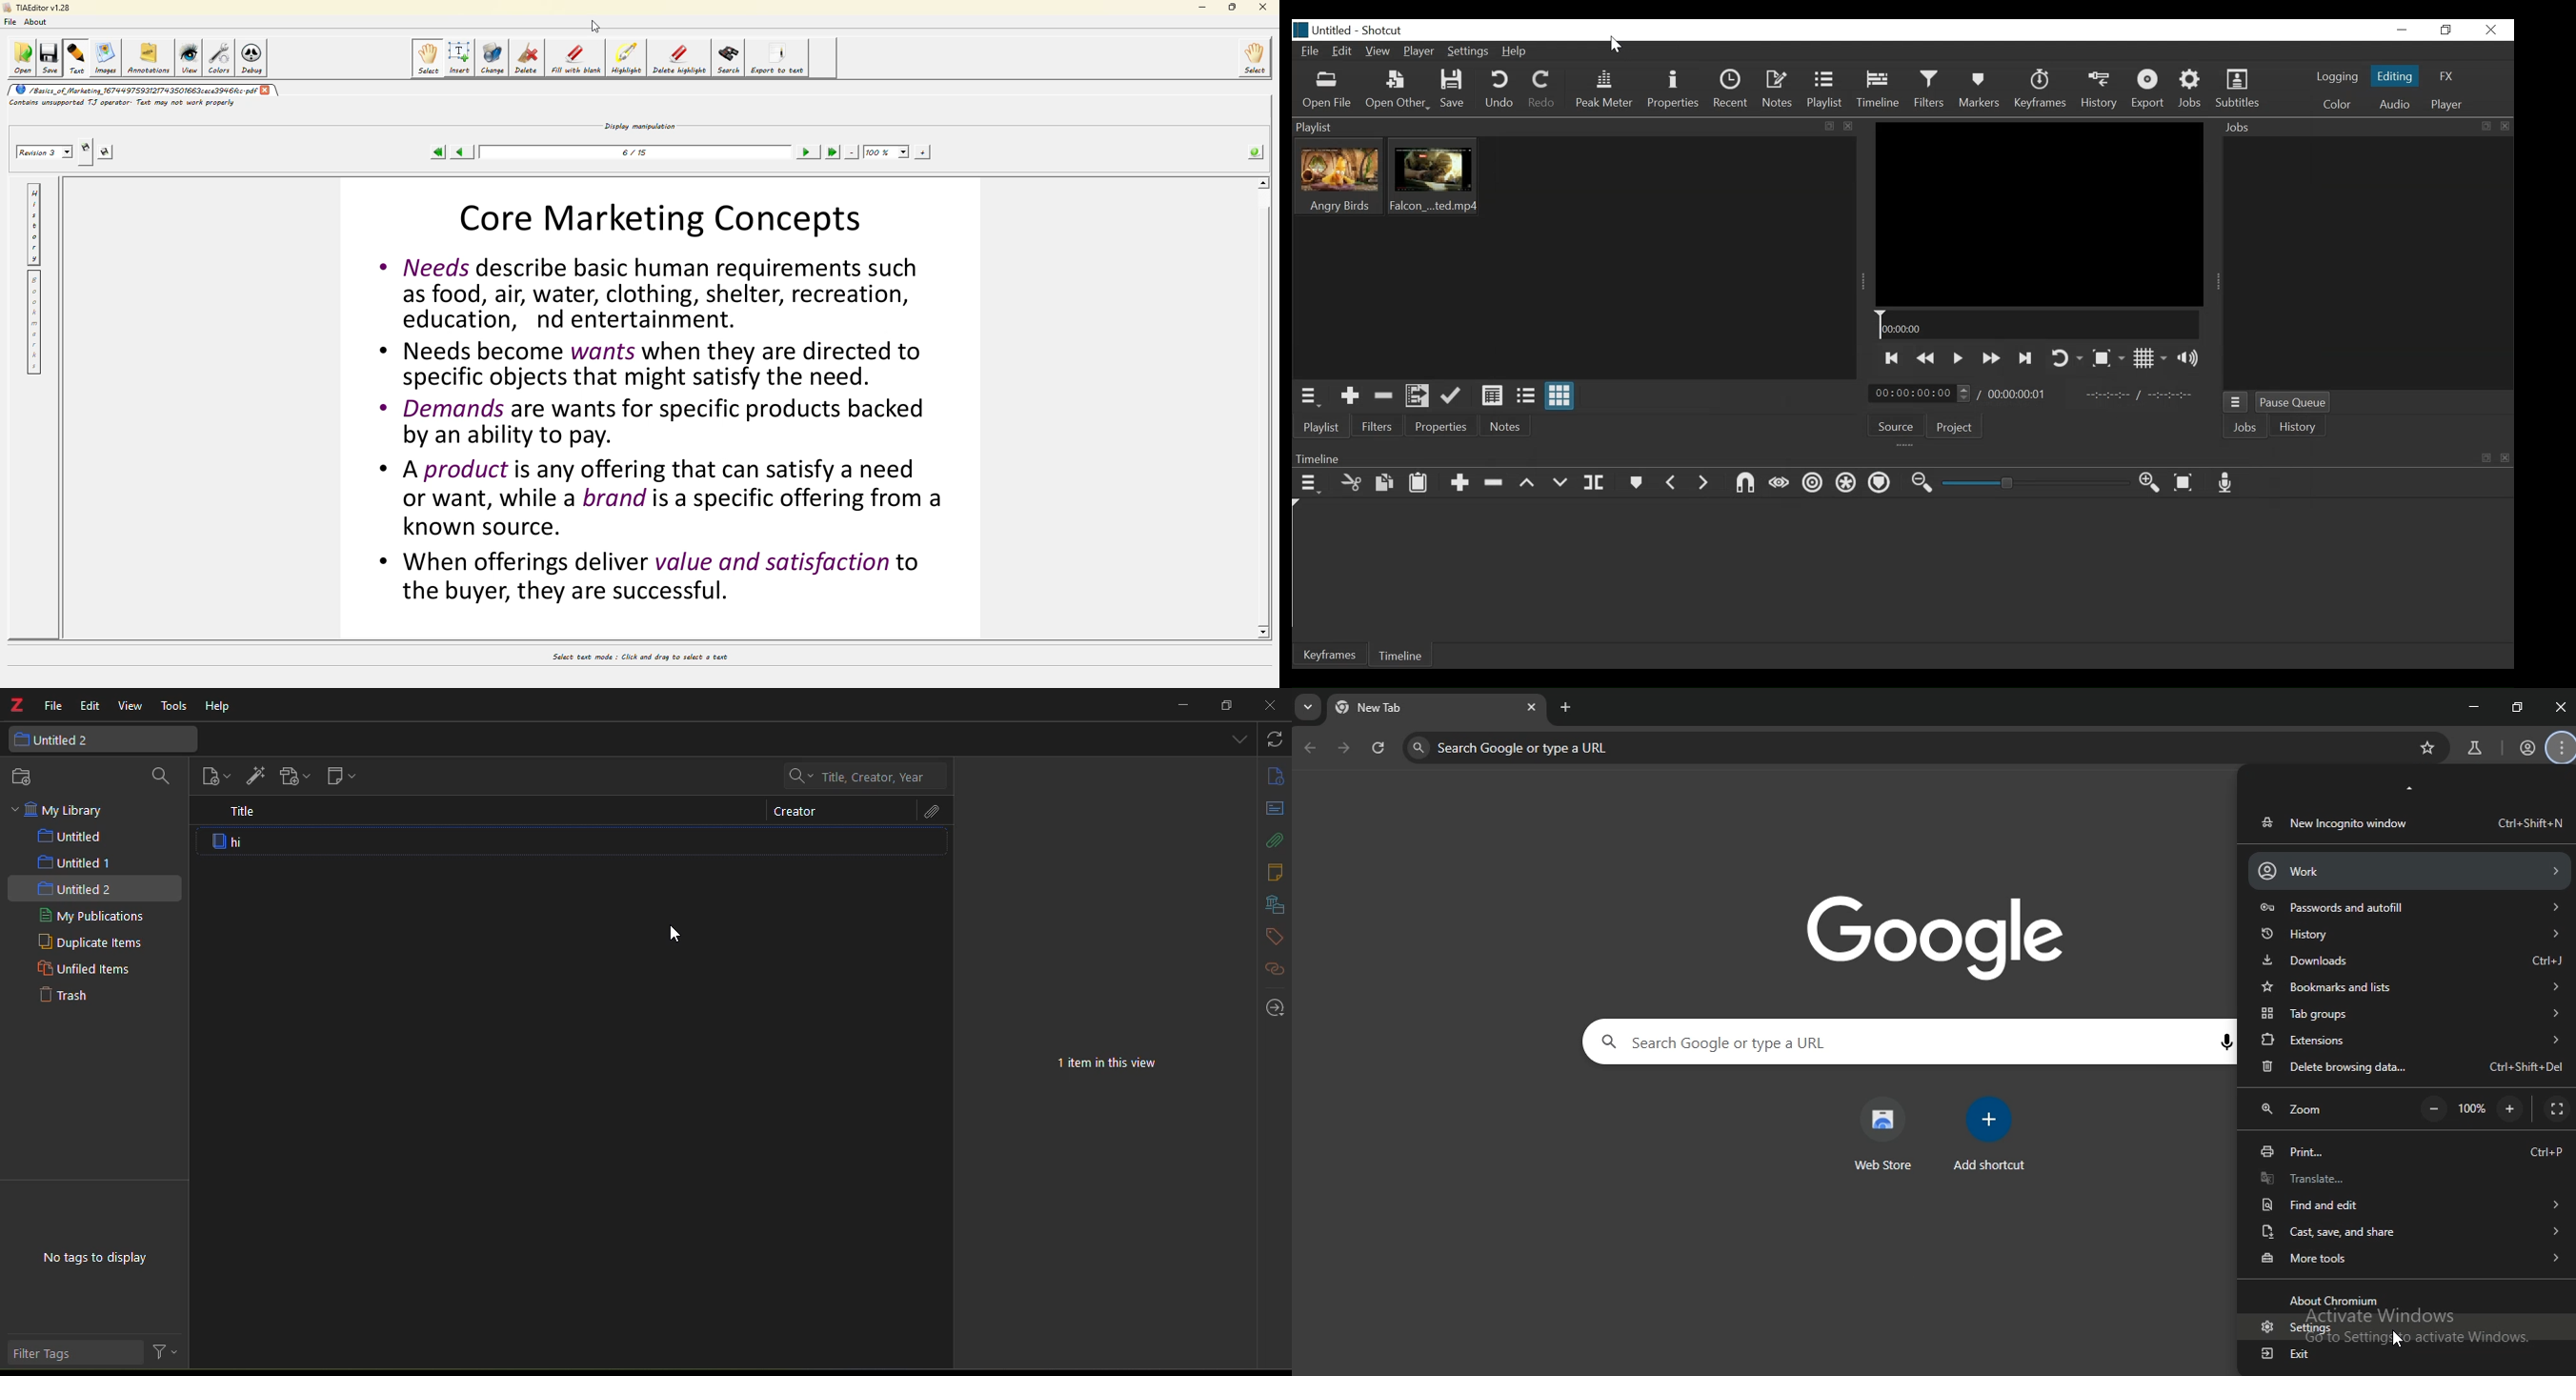  Describe the element at coordinates (1404, 654) in the screenshot. I see `Timeline` at that location.